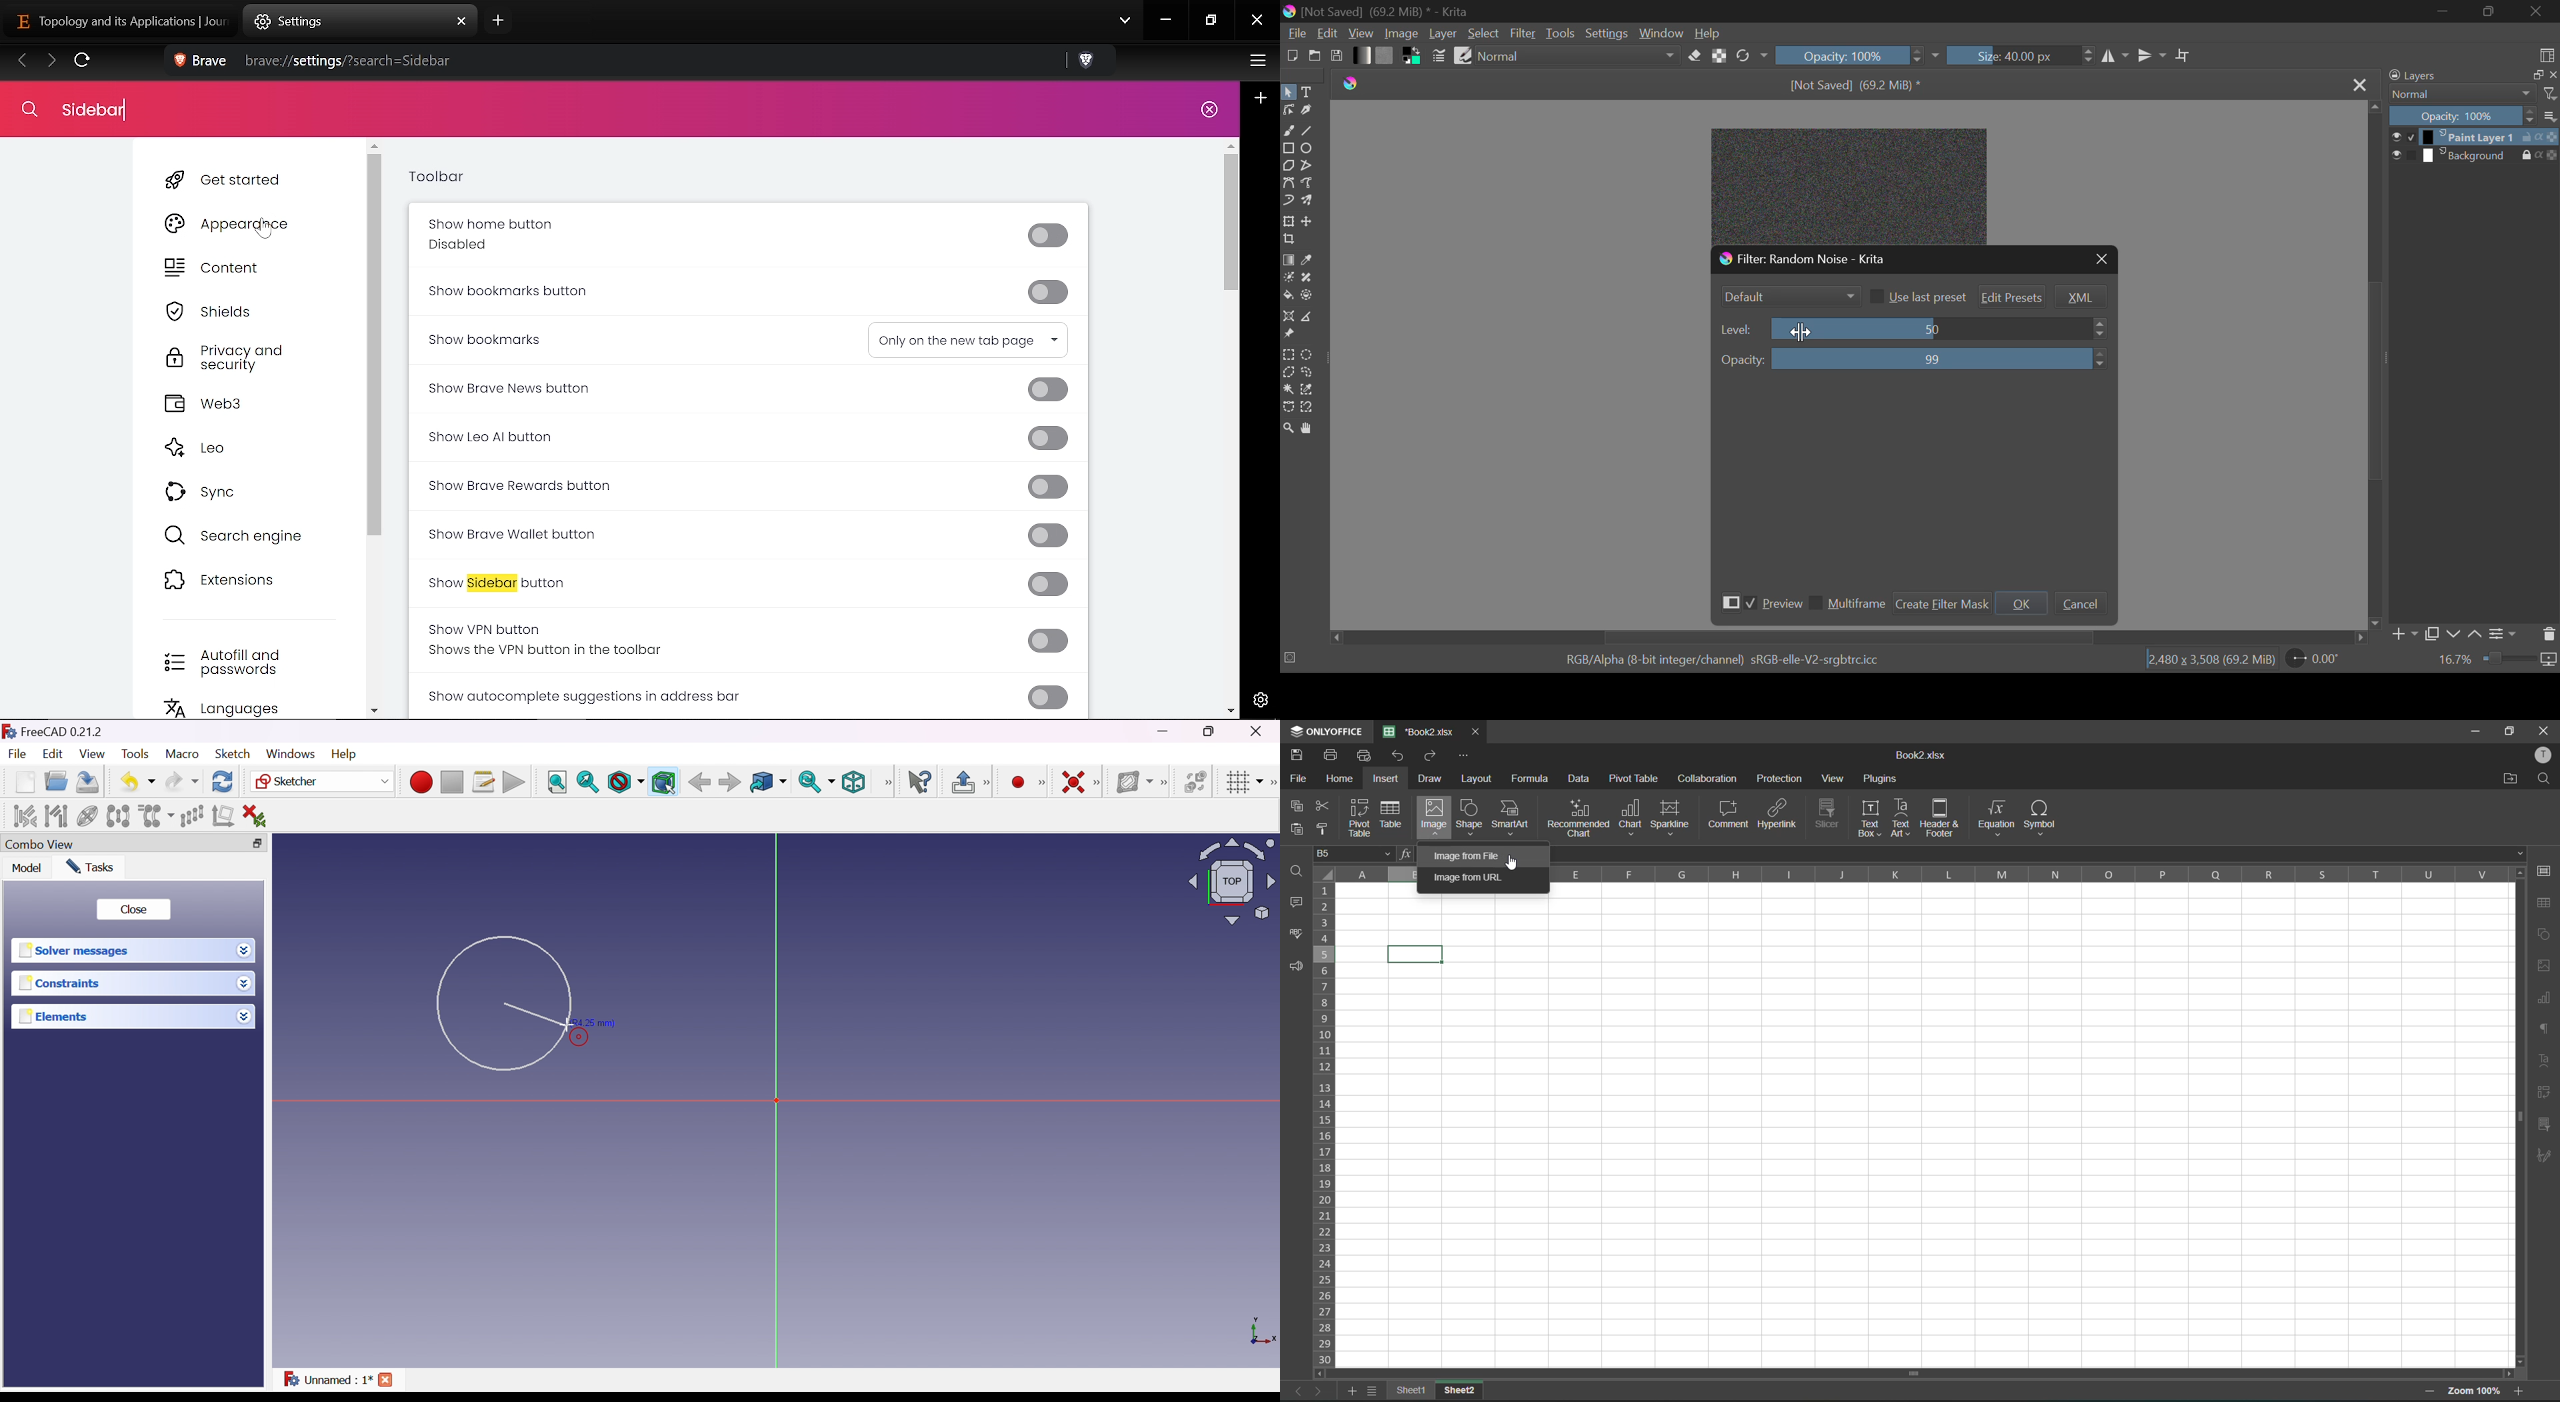  I want to click on customize quick access toolbar, so click(1463, 756).